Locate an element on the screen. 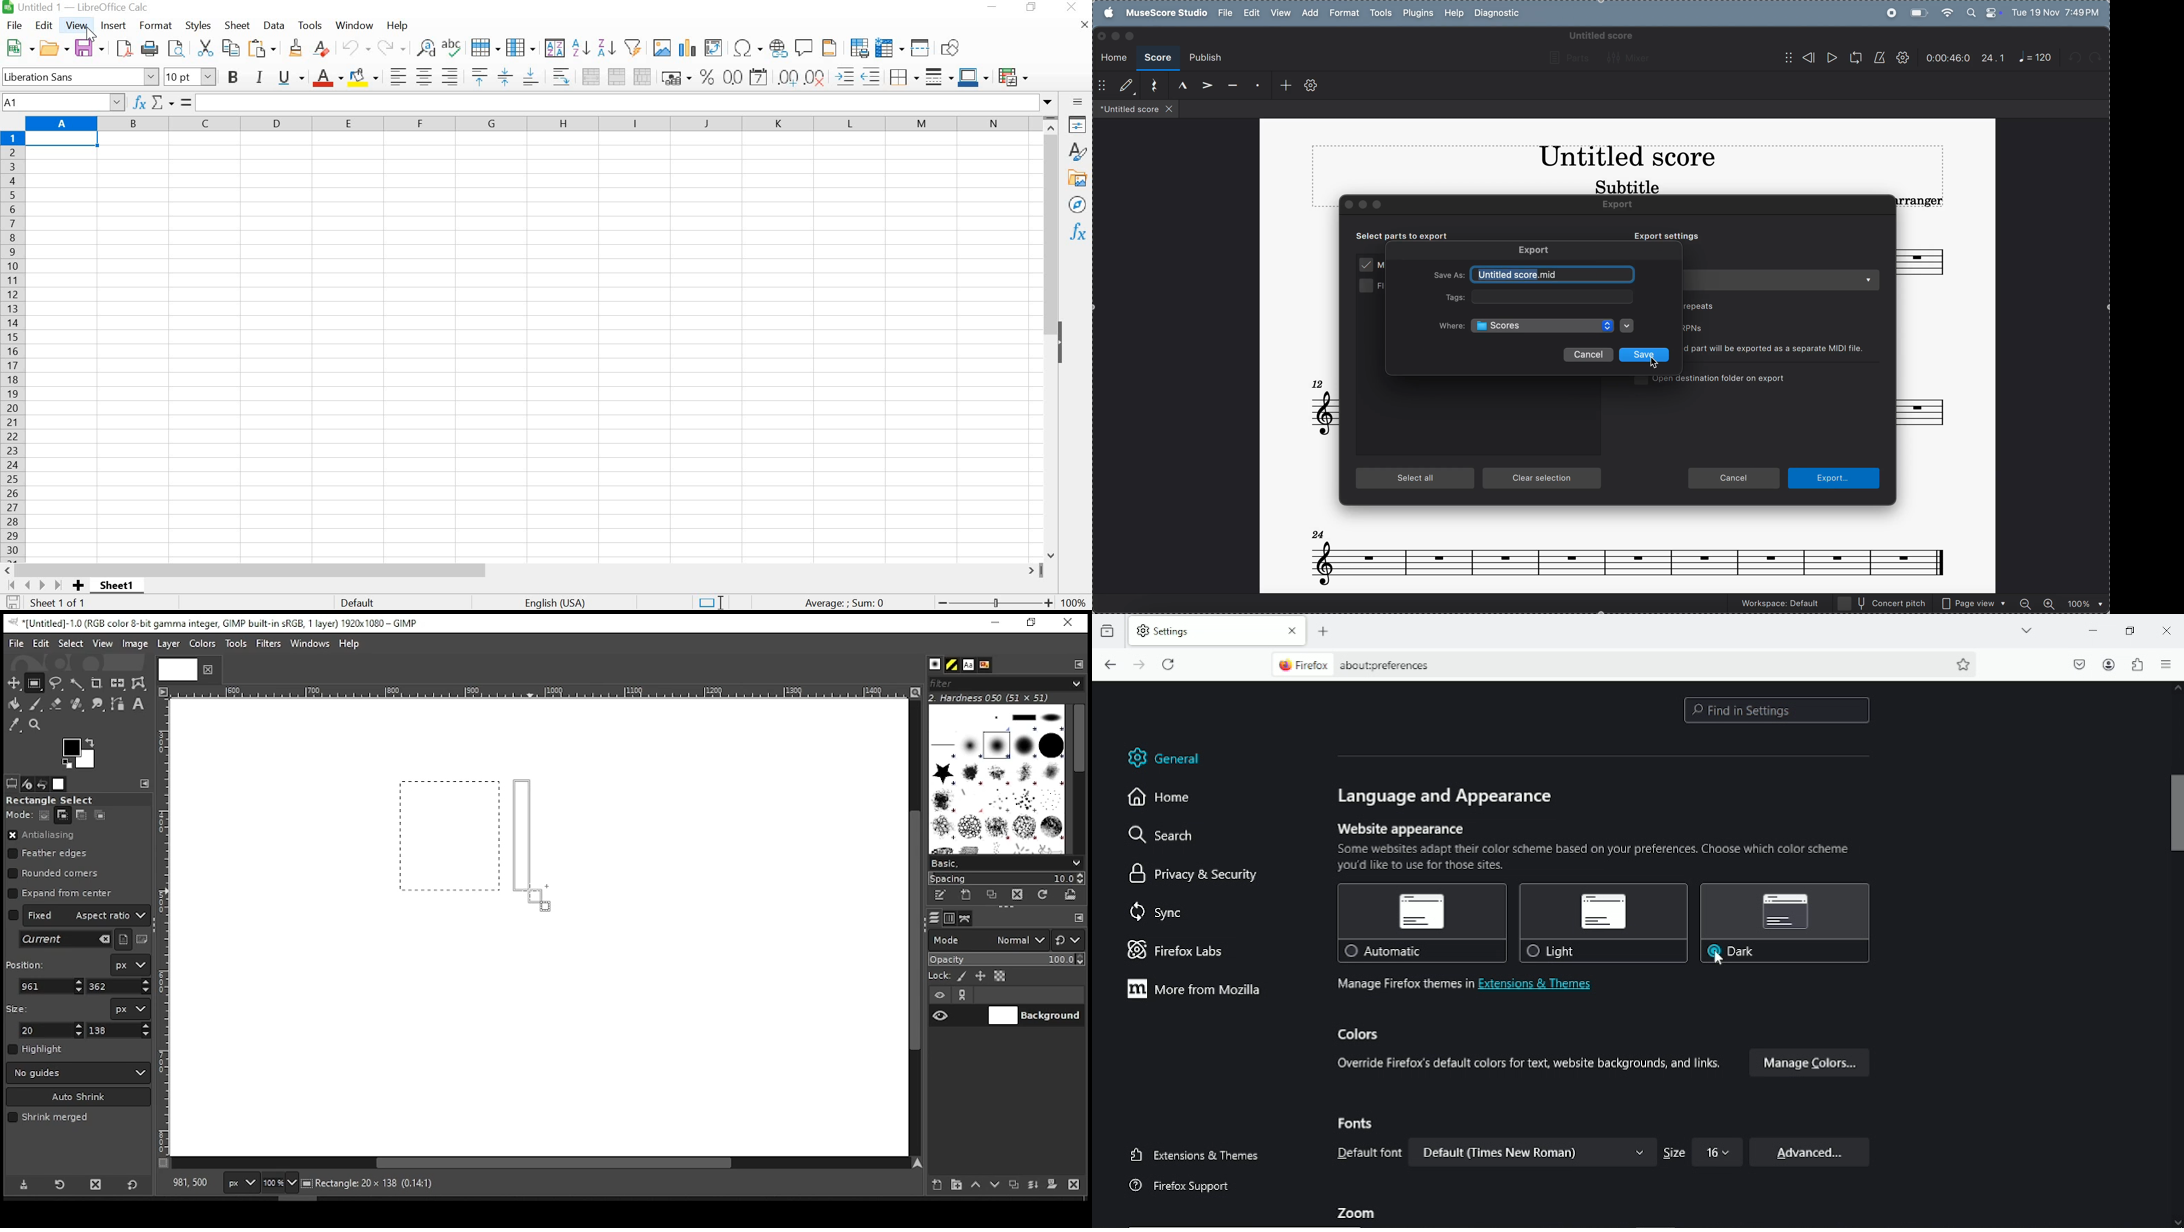  ALIGN BOTTOM is located at coordinates (531, 76).